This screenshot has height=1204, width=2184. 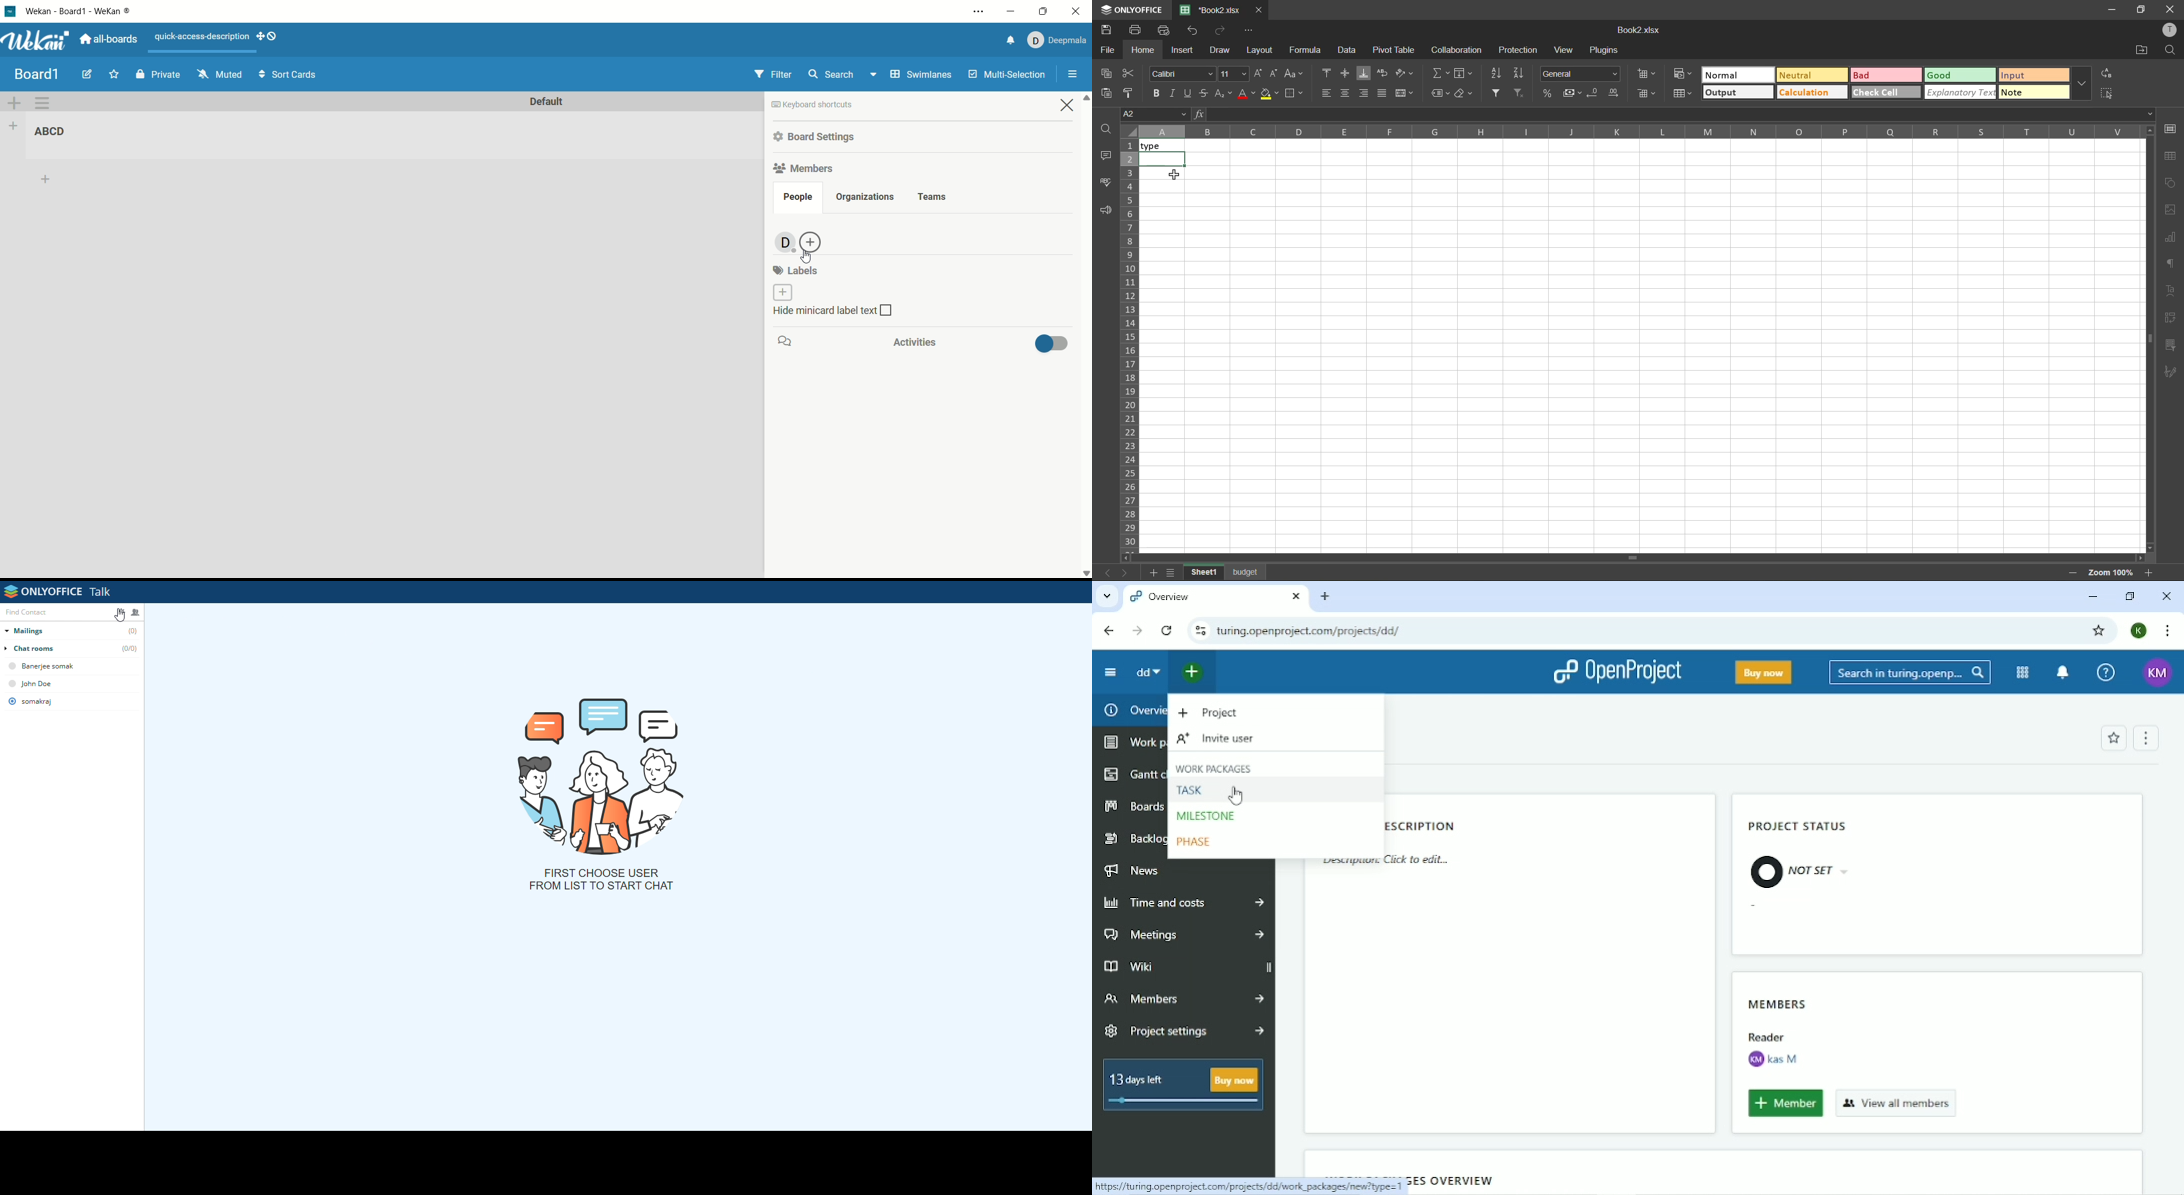 What do you see at coordinates (1293, 93) in the screenshot?
I see `borders` at bounding box center [1293, 93].